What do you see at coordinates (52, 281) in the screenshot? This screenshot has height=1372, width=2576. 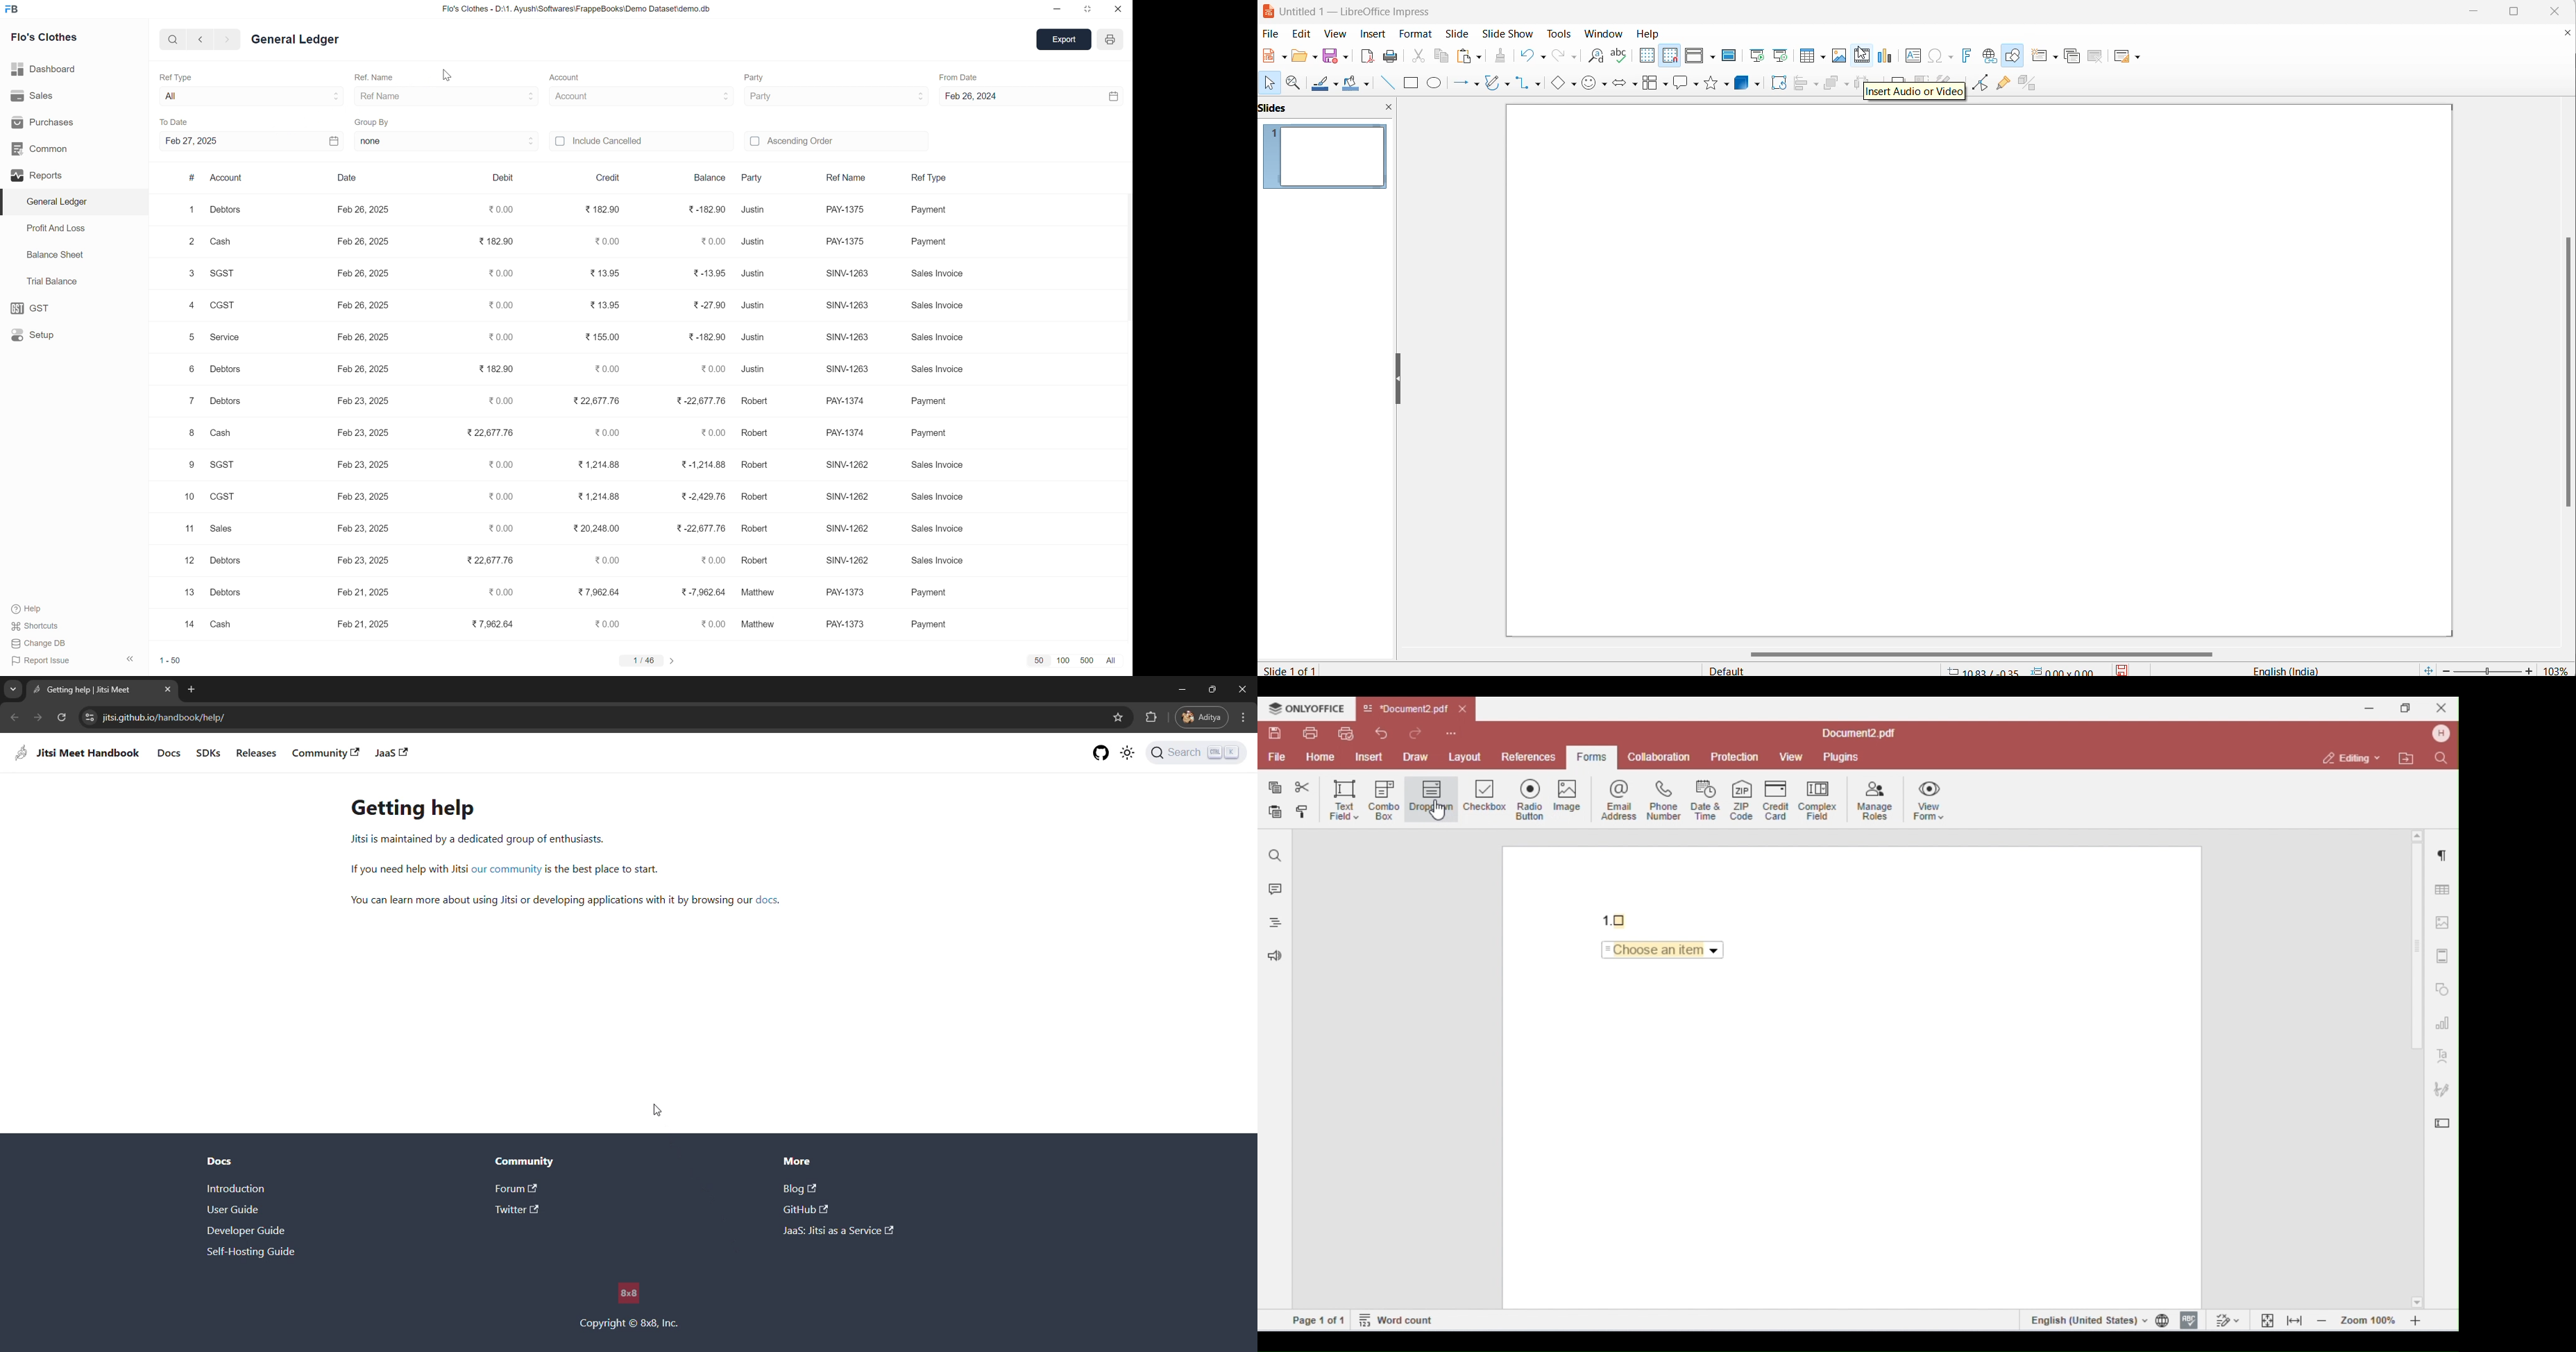 I see `trial balance` at bounding box center [52, 281].